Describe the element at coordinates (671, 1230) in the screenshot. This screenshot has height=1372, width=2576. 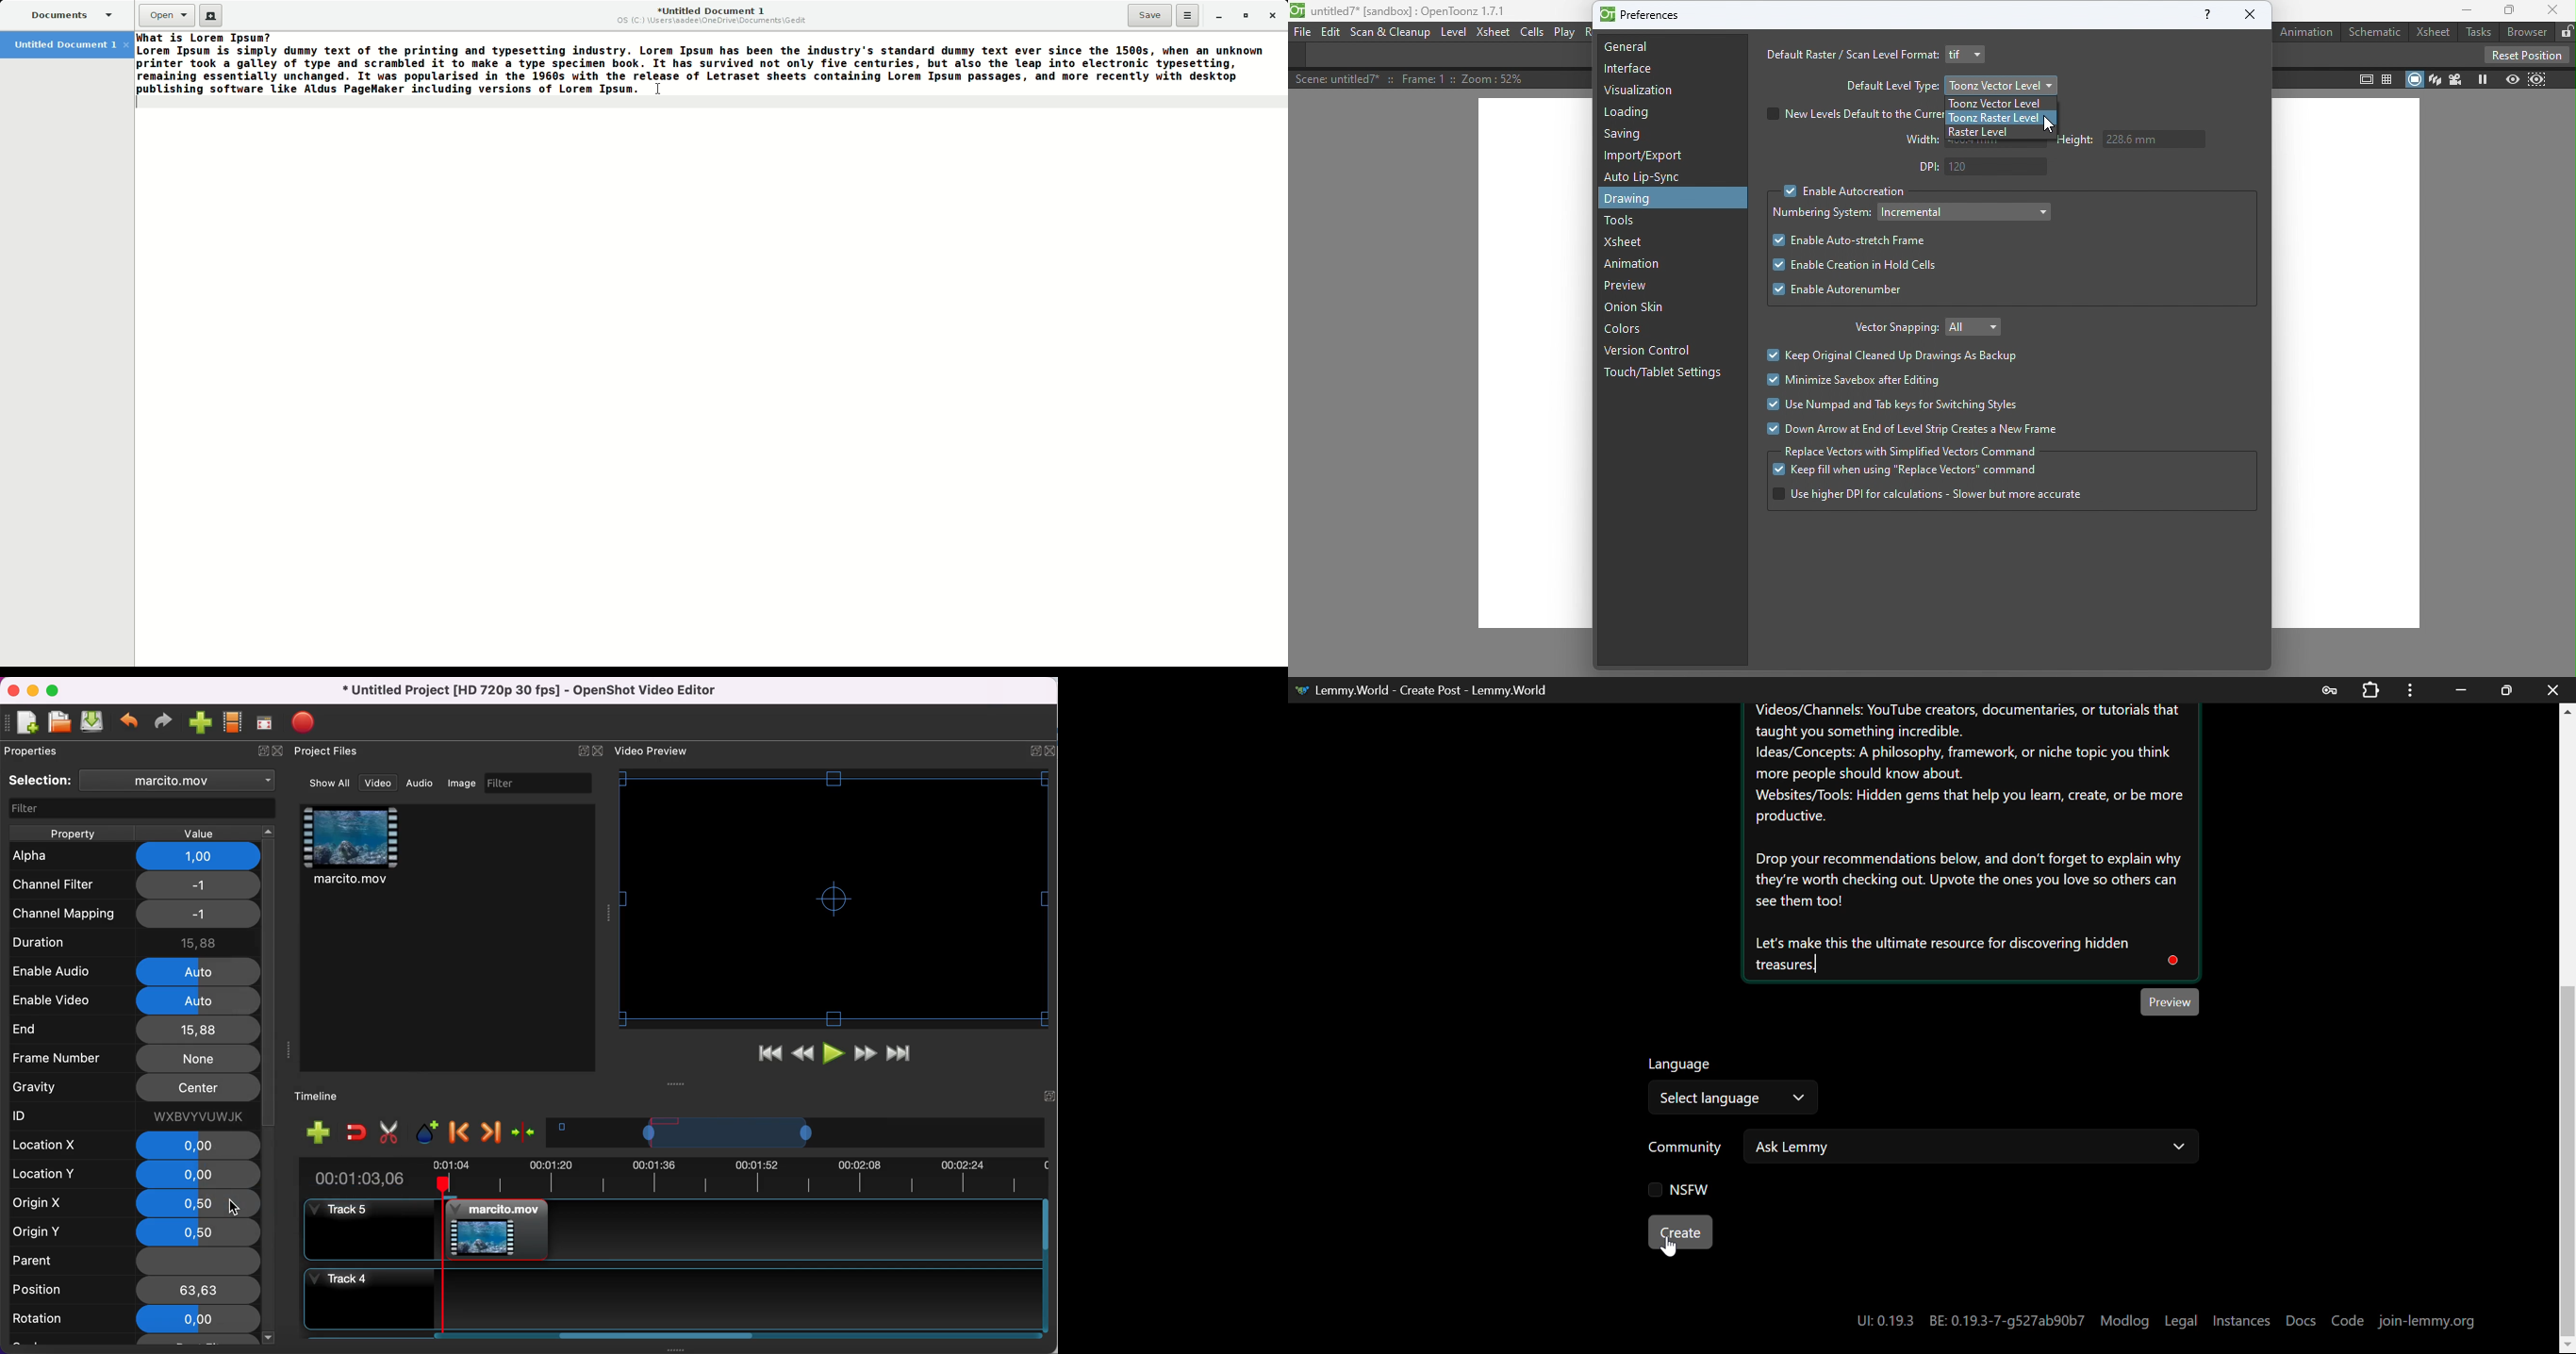
I see `track 5` at that location.